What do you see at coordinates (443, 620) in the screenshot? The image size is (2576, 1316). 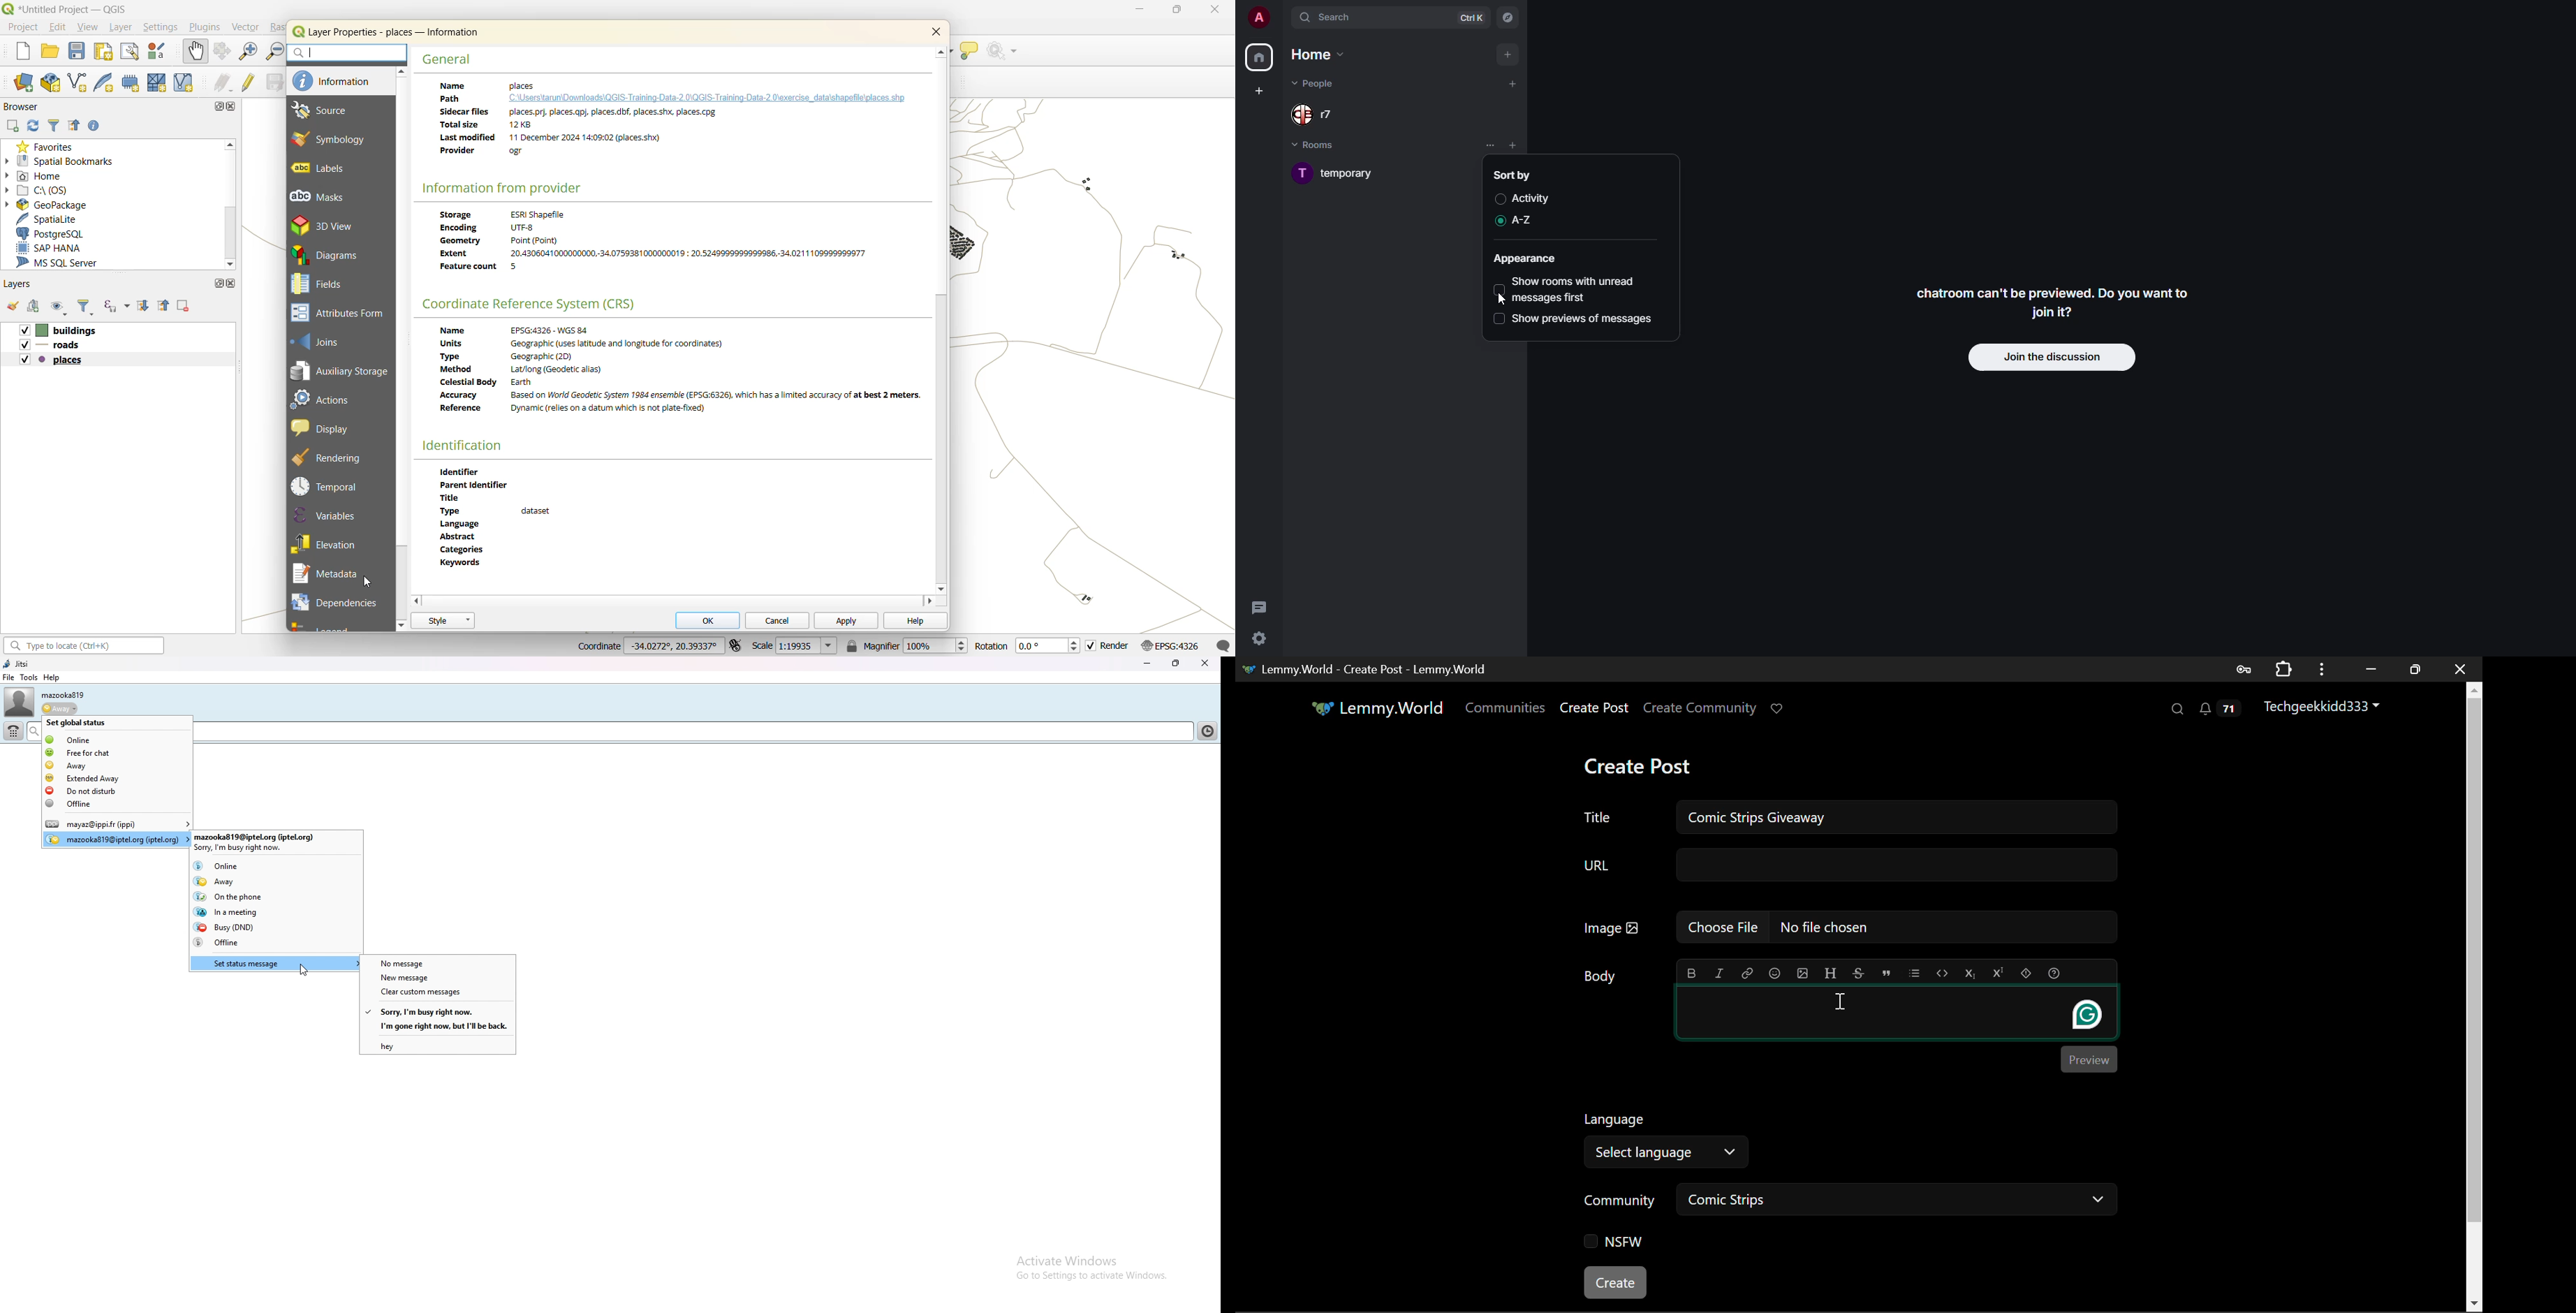 I see `style` at bounding box center [443, 620].